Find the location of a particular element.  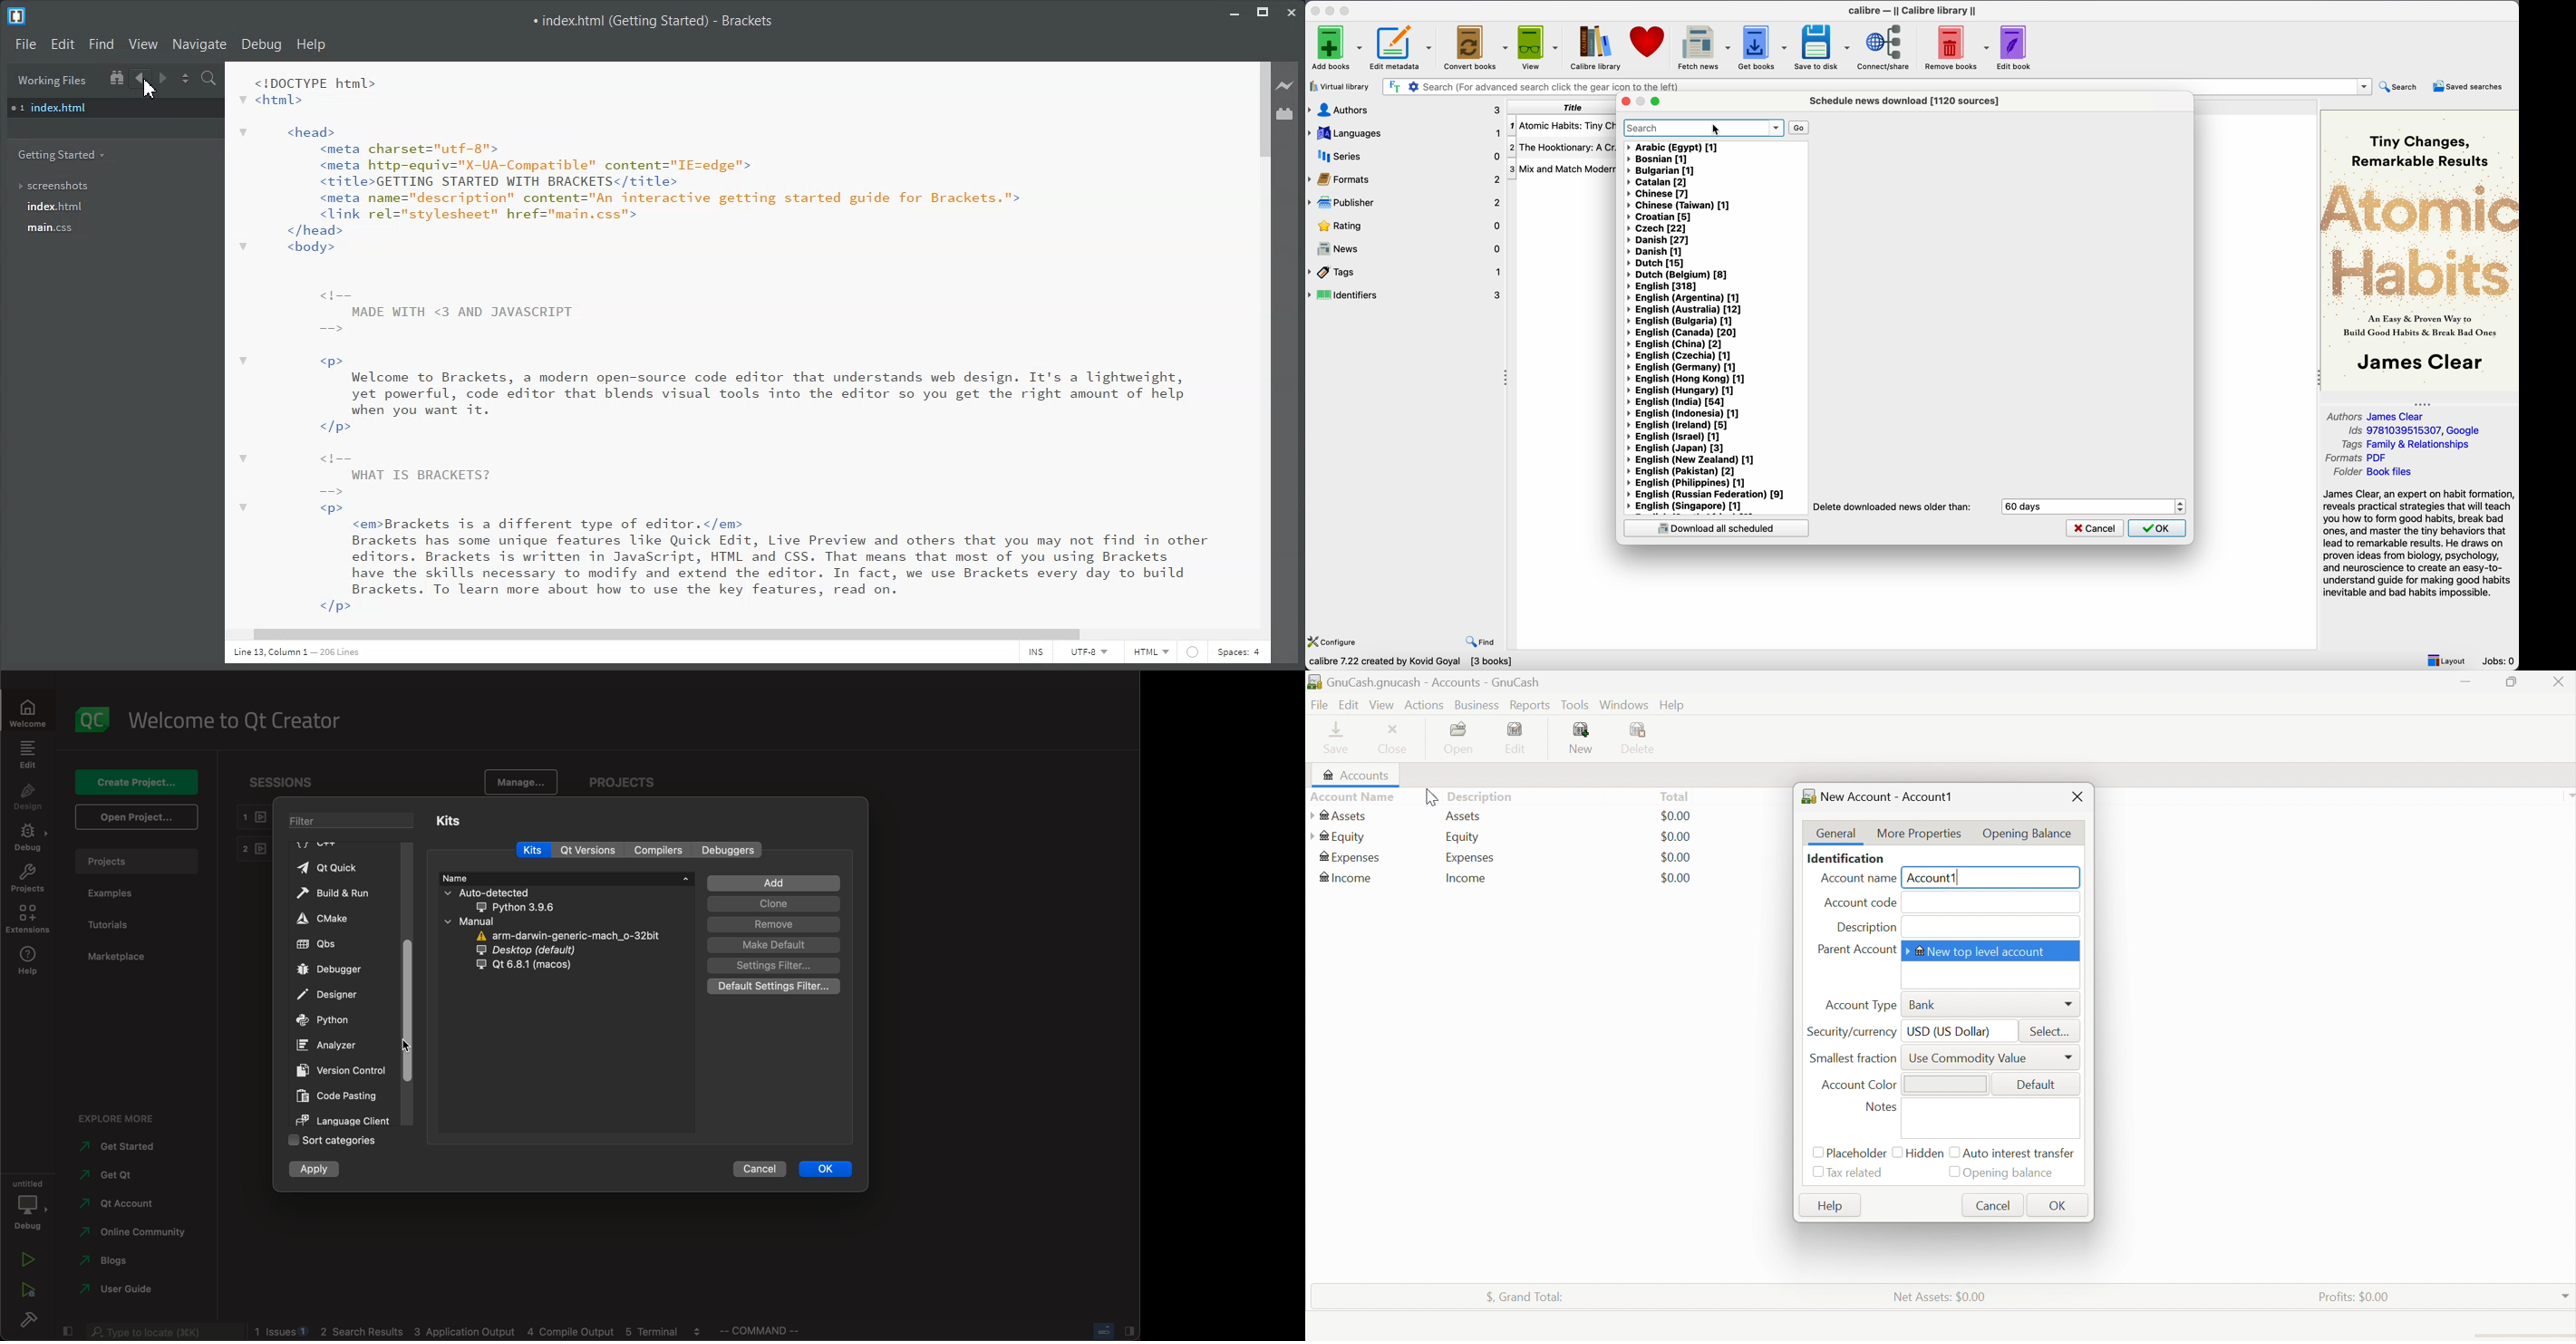

Opening balance is located at coordinates (2013, 1174).